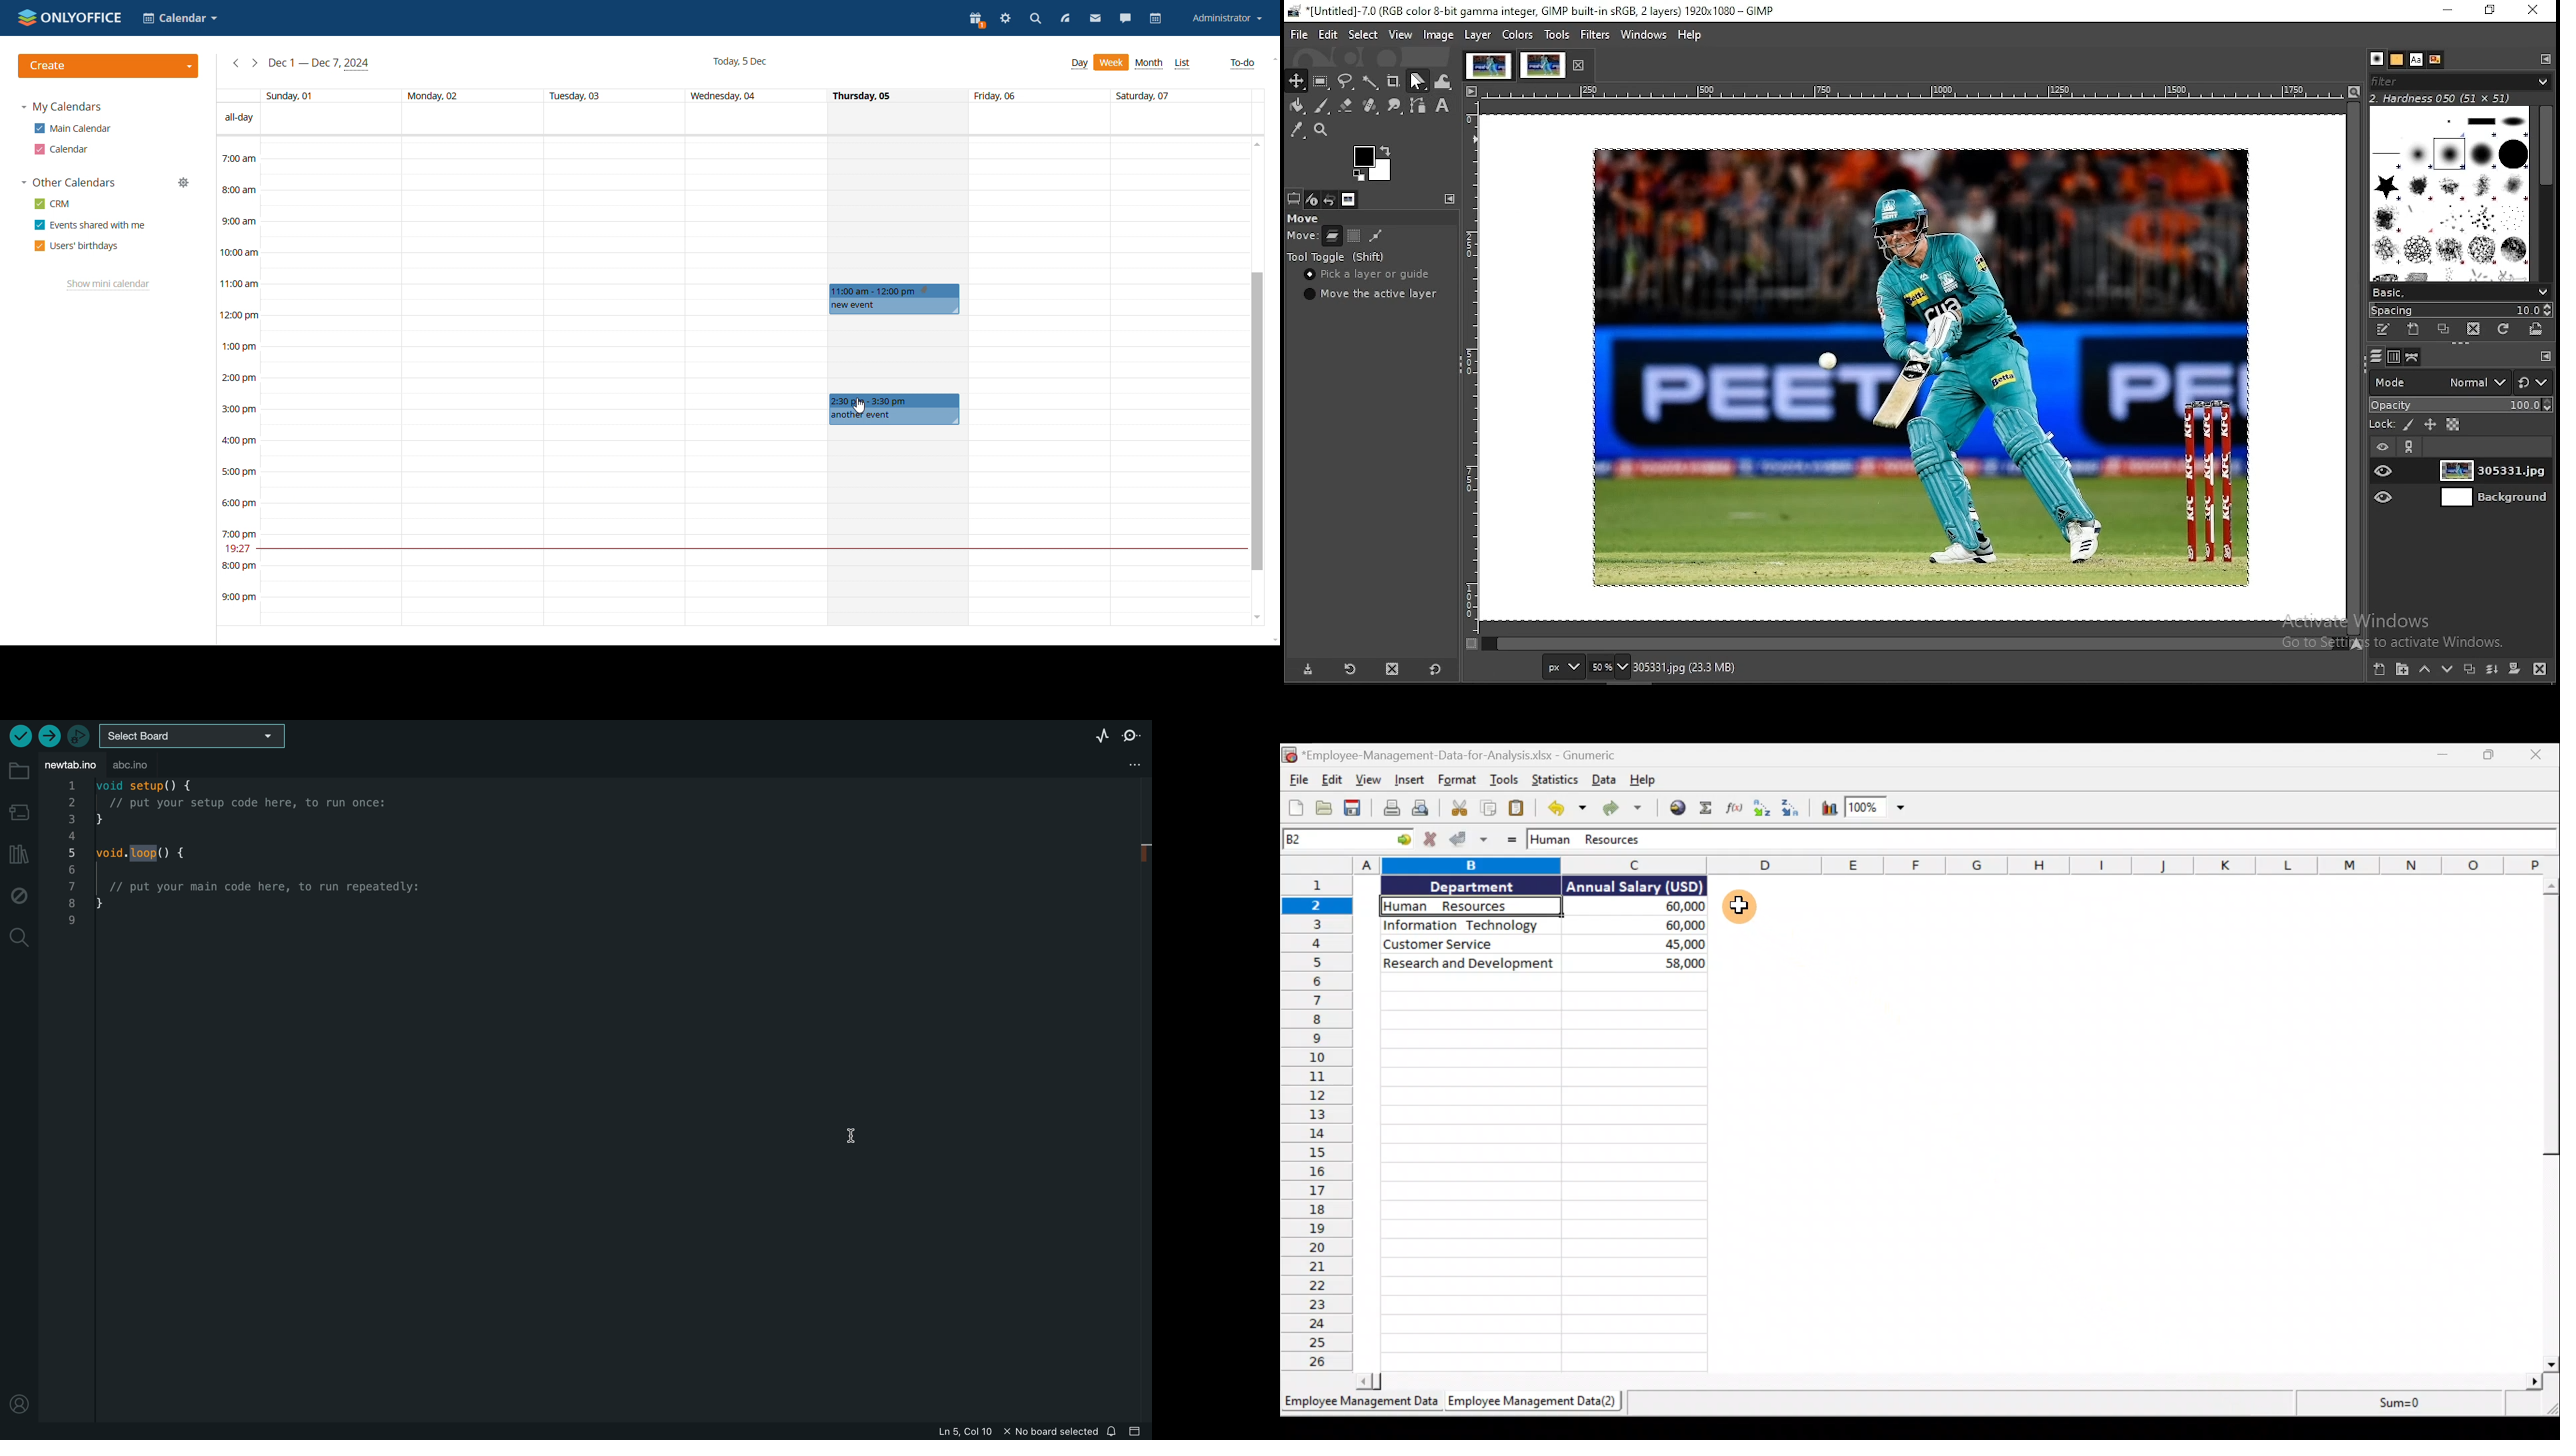 This screenshot has height=1456, width=2576. What do you see at coordinates (1795, 809) in the screenshot?
I see `Sort descending` at bounding box center [1795, 809].